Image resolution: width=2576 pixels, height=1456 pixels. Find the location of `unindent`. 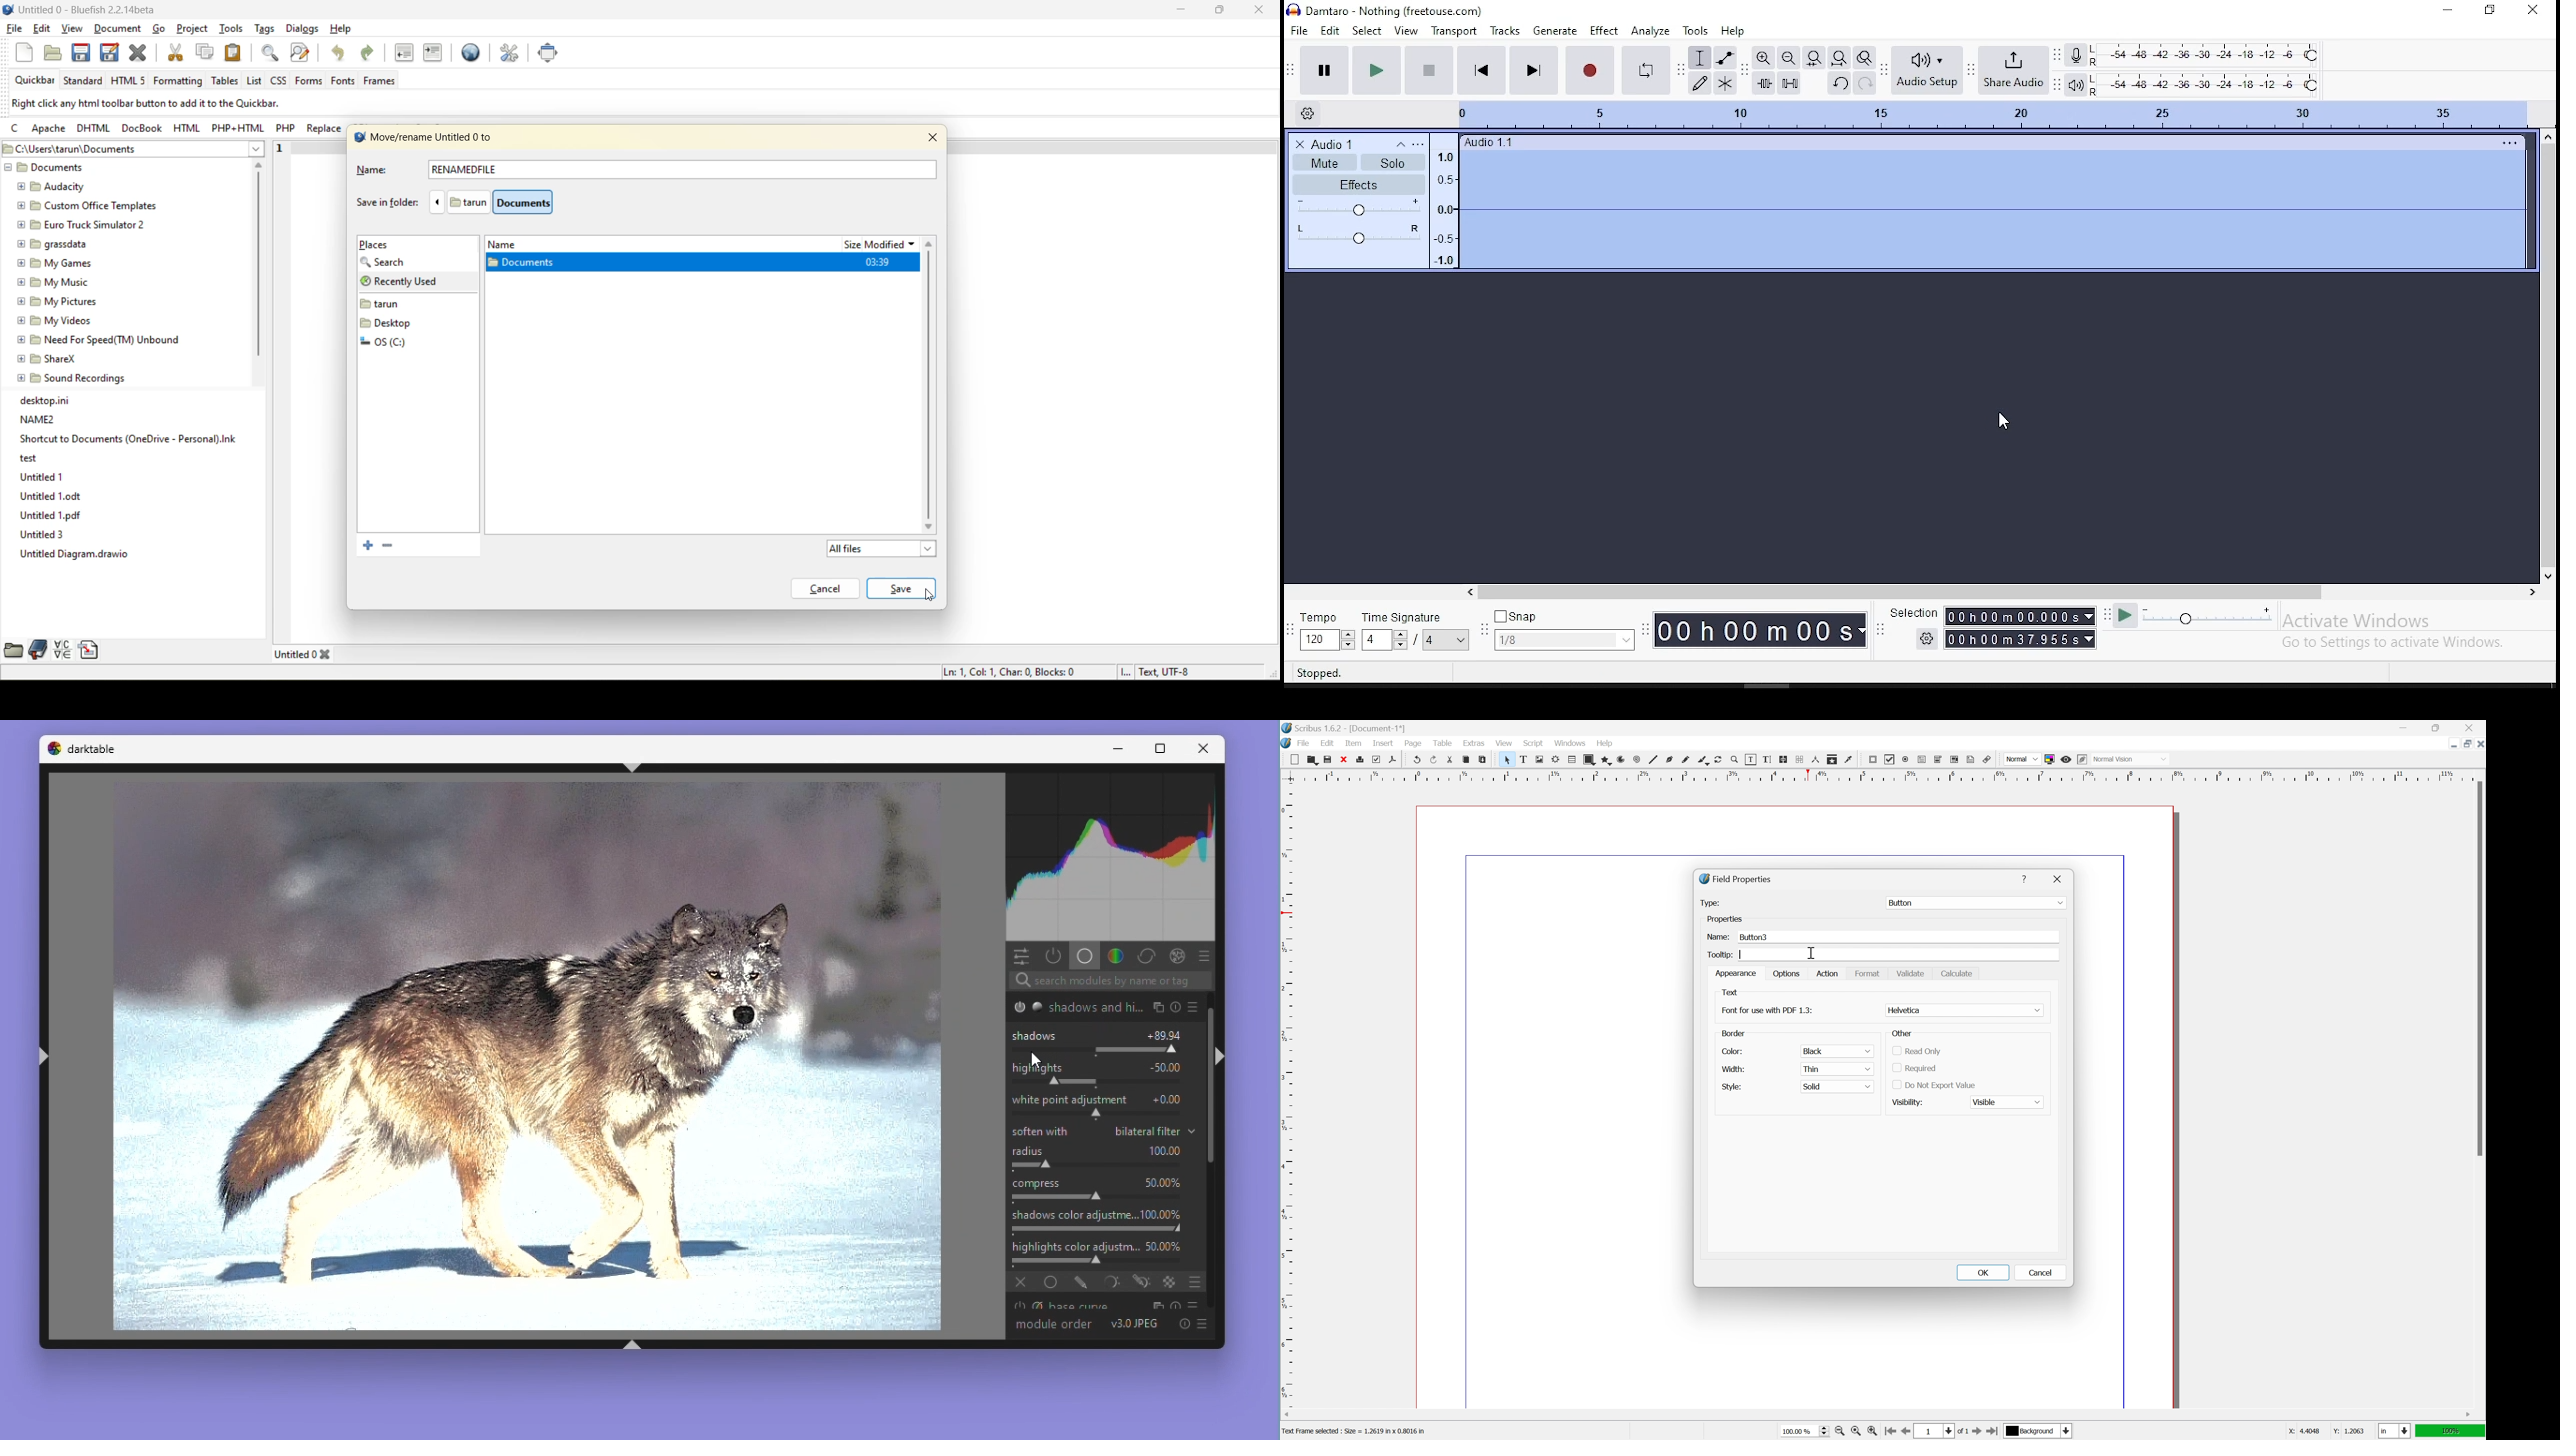

unindent is located at coordinates (407, 53).